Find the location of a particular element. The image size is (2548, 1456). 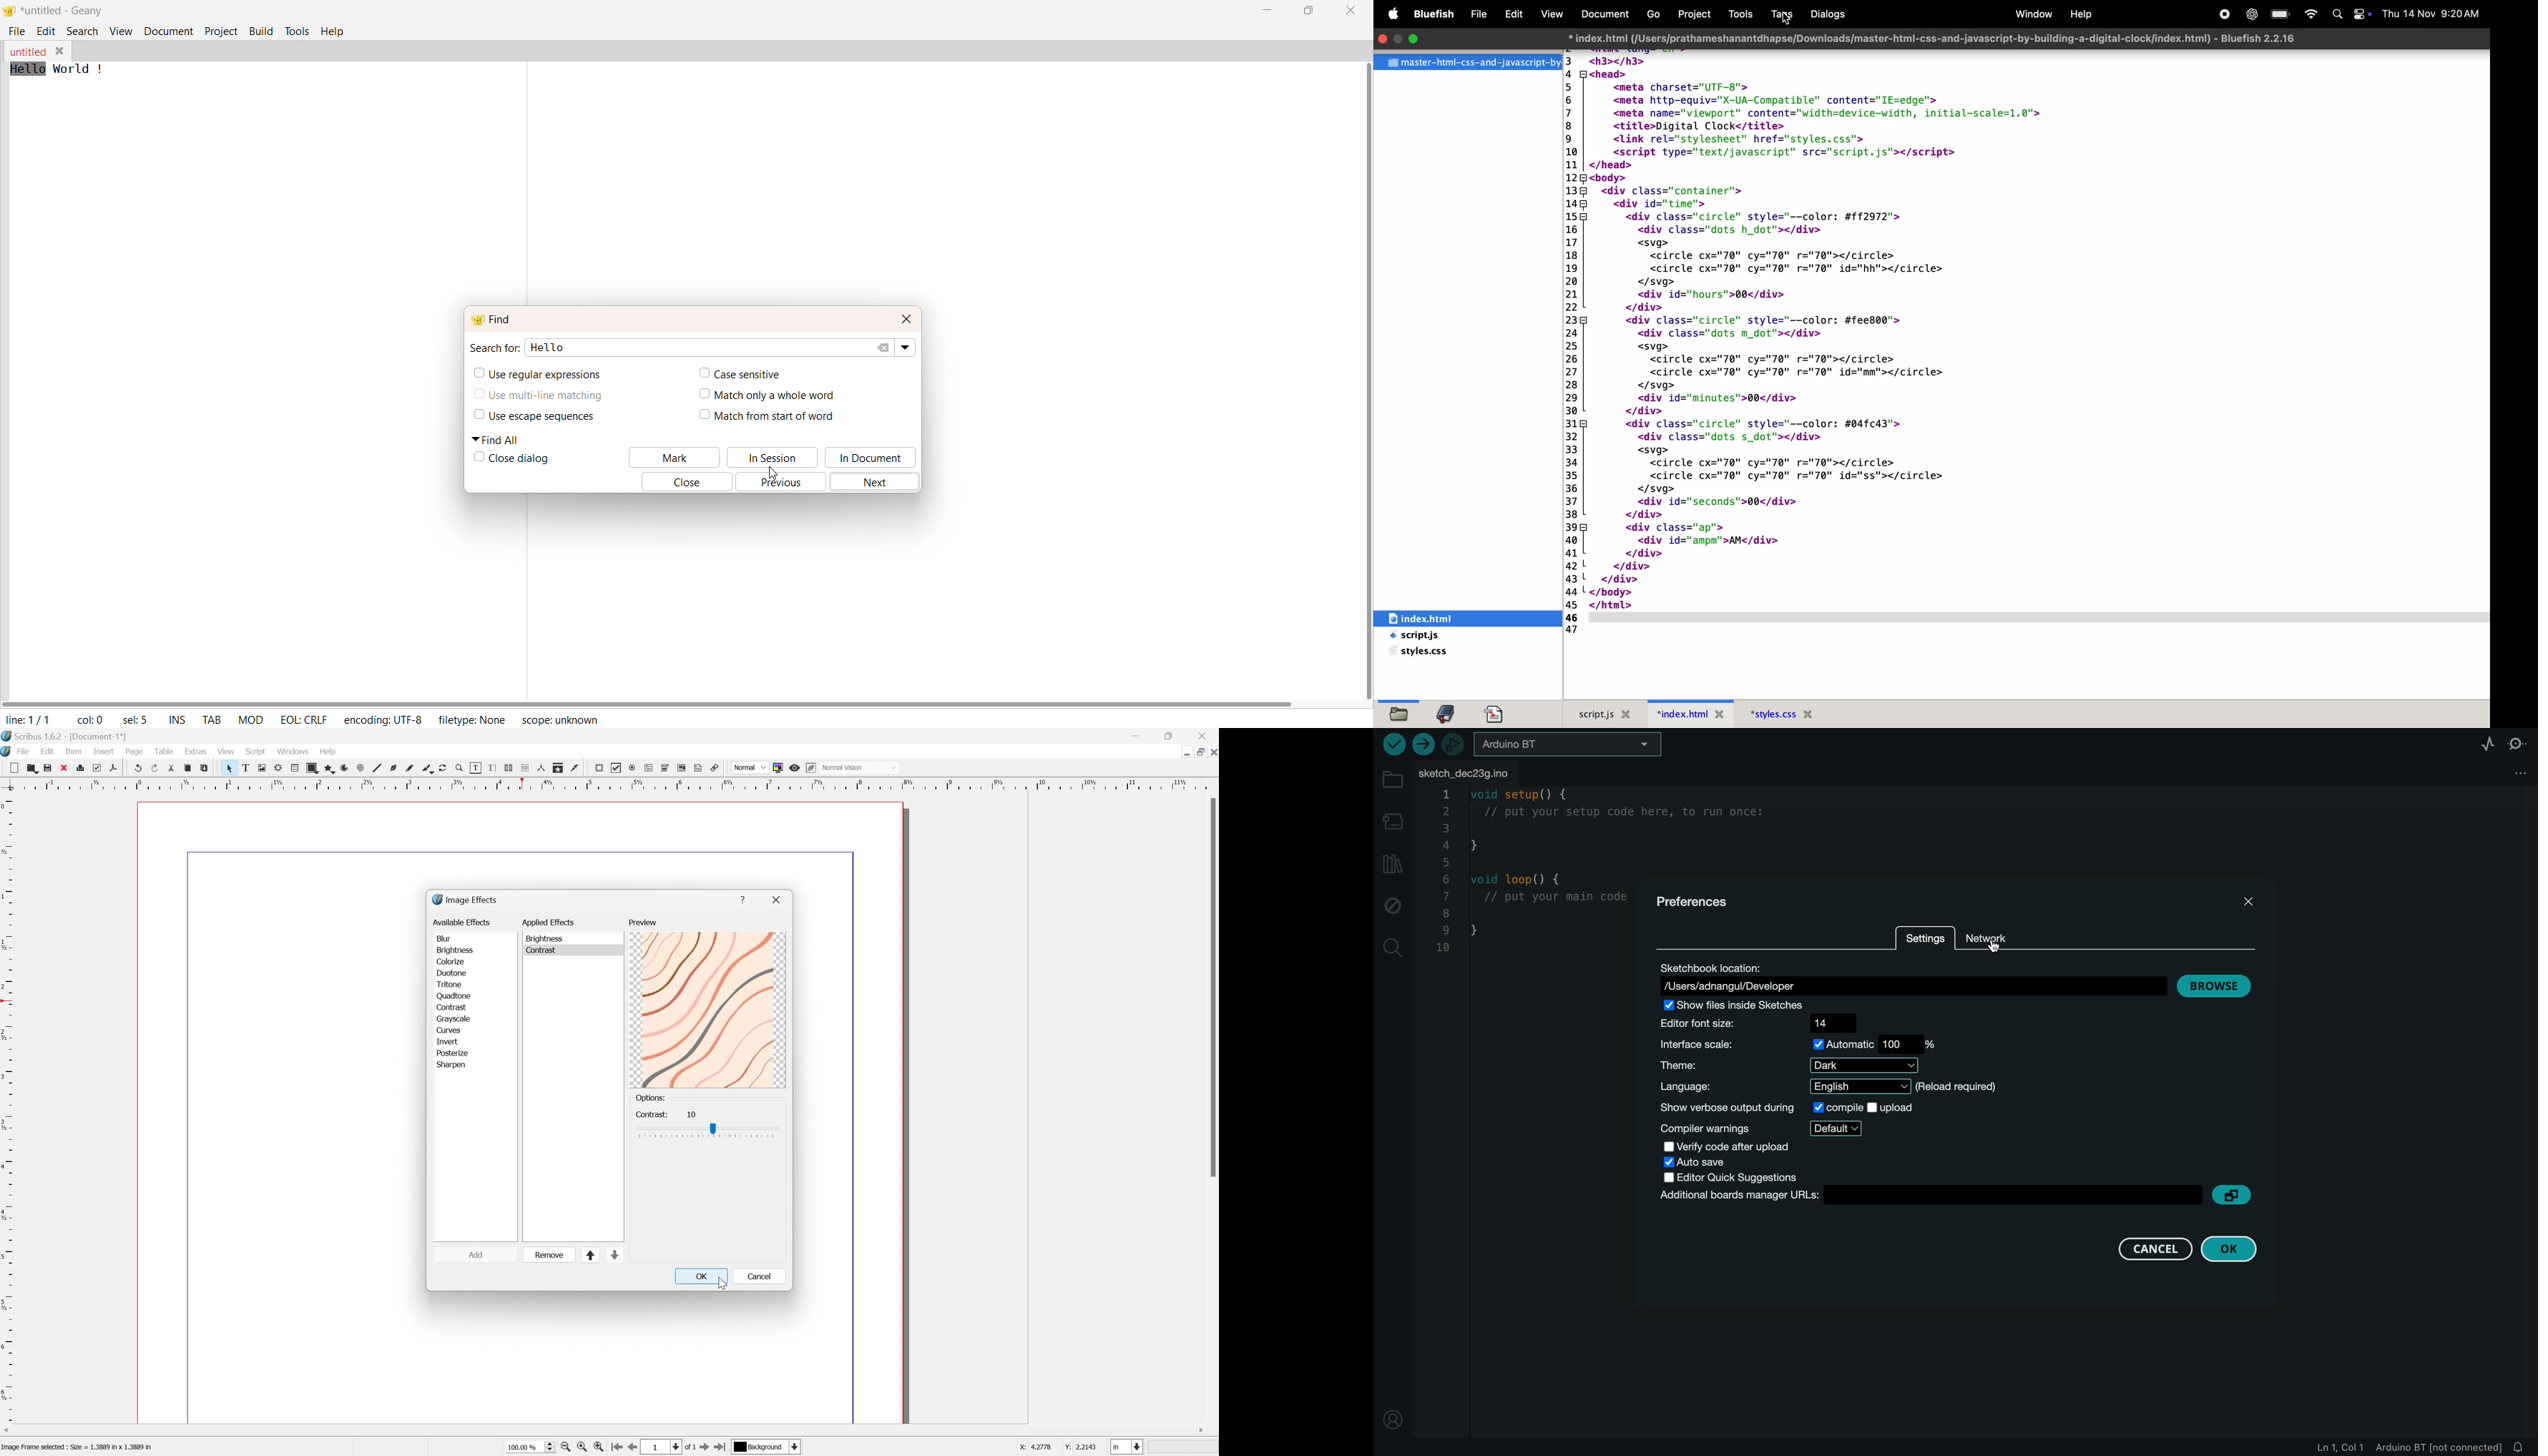

Horizontal Margin is located at coordinates (608, 787).